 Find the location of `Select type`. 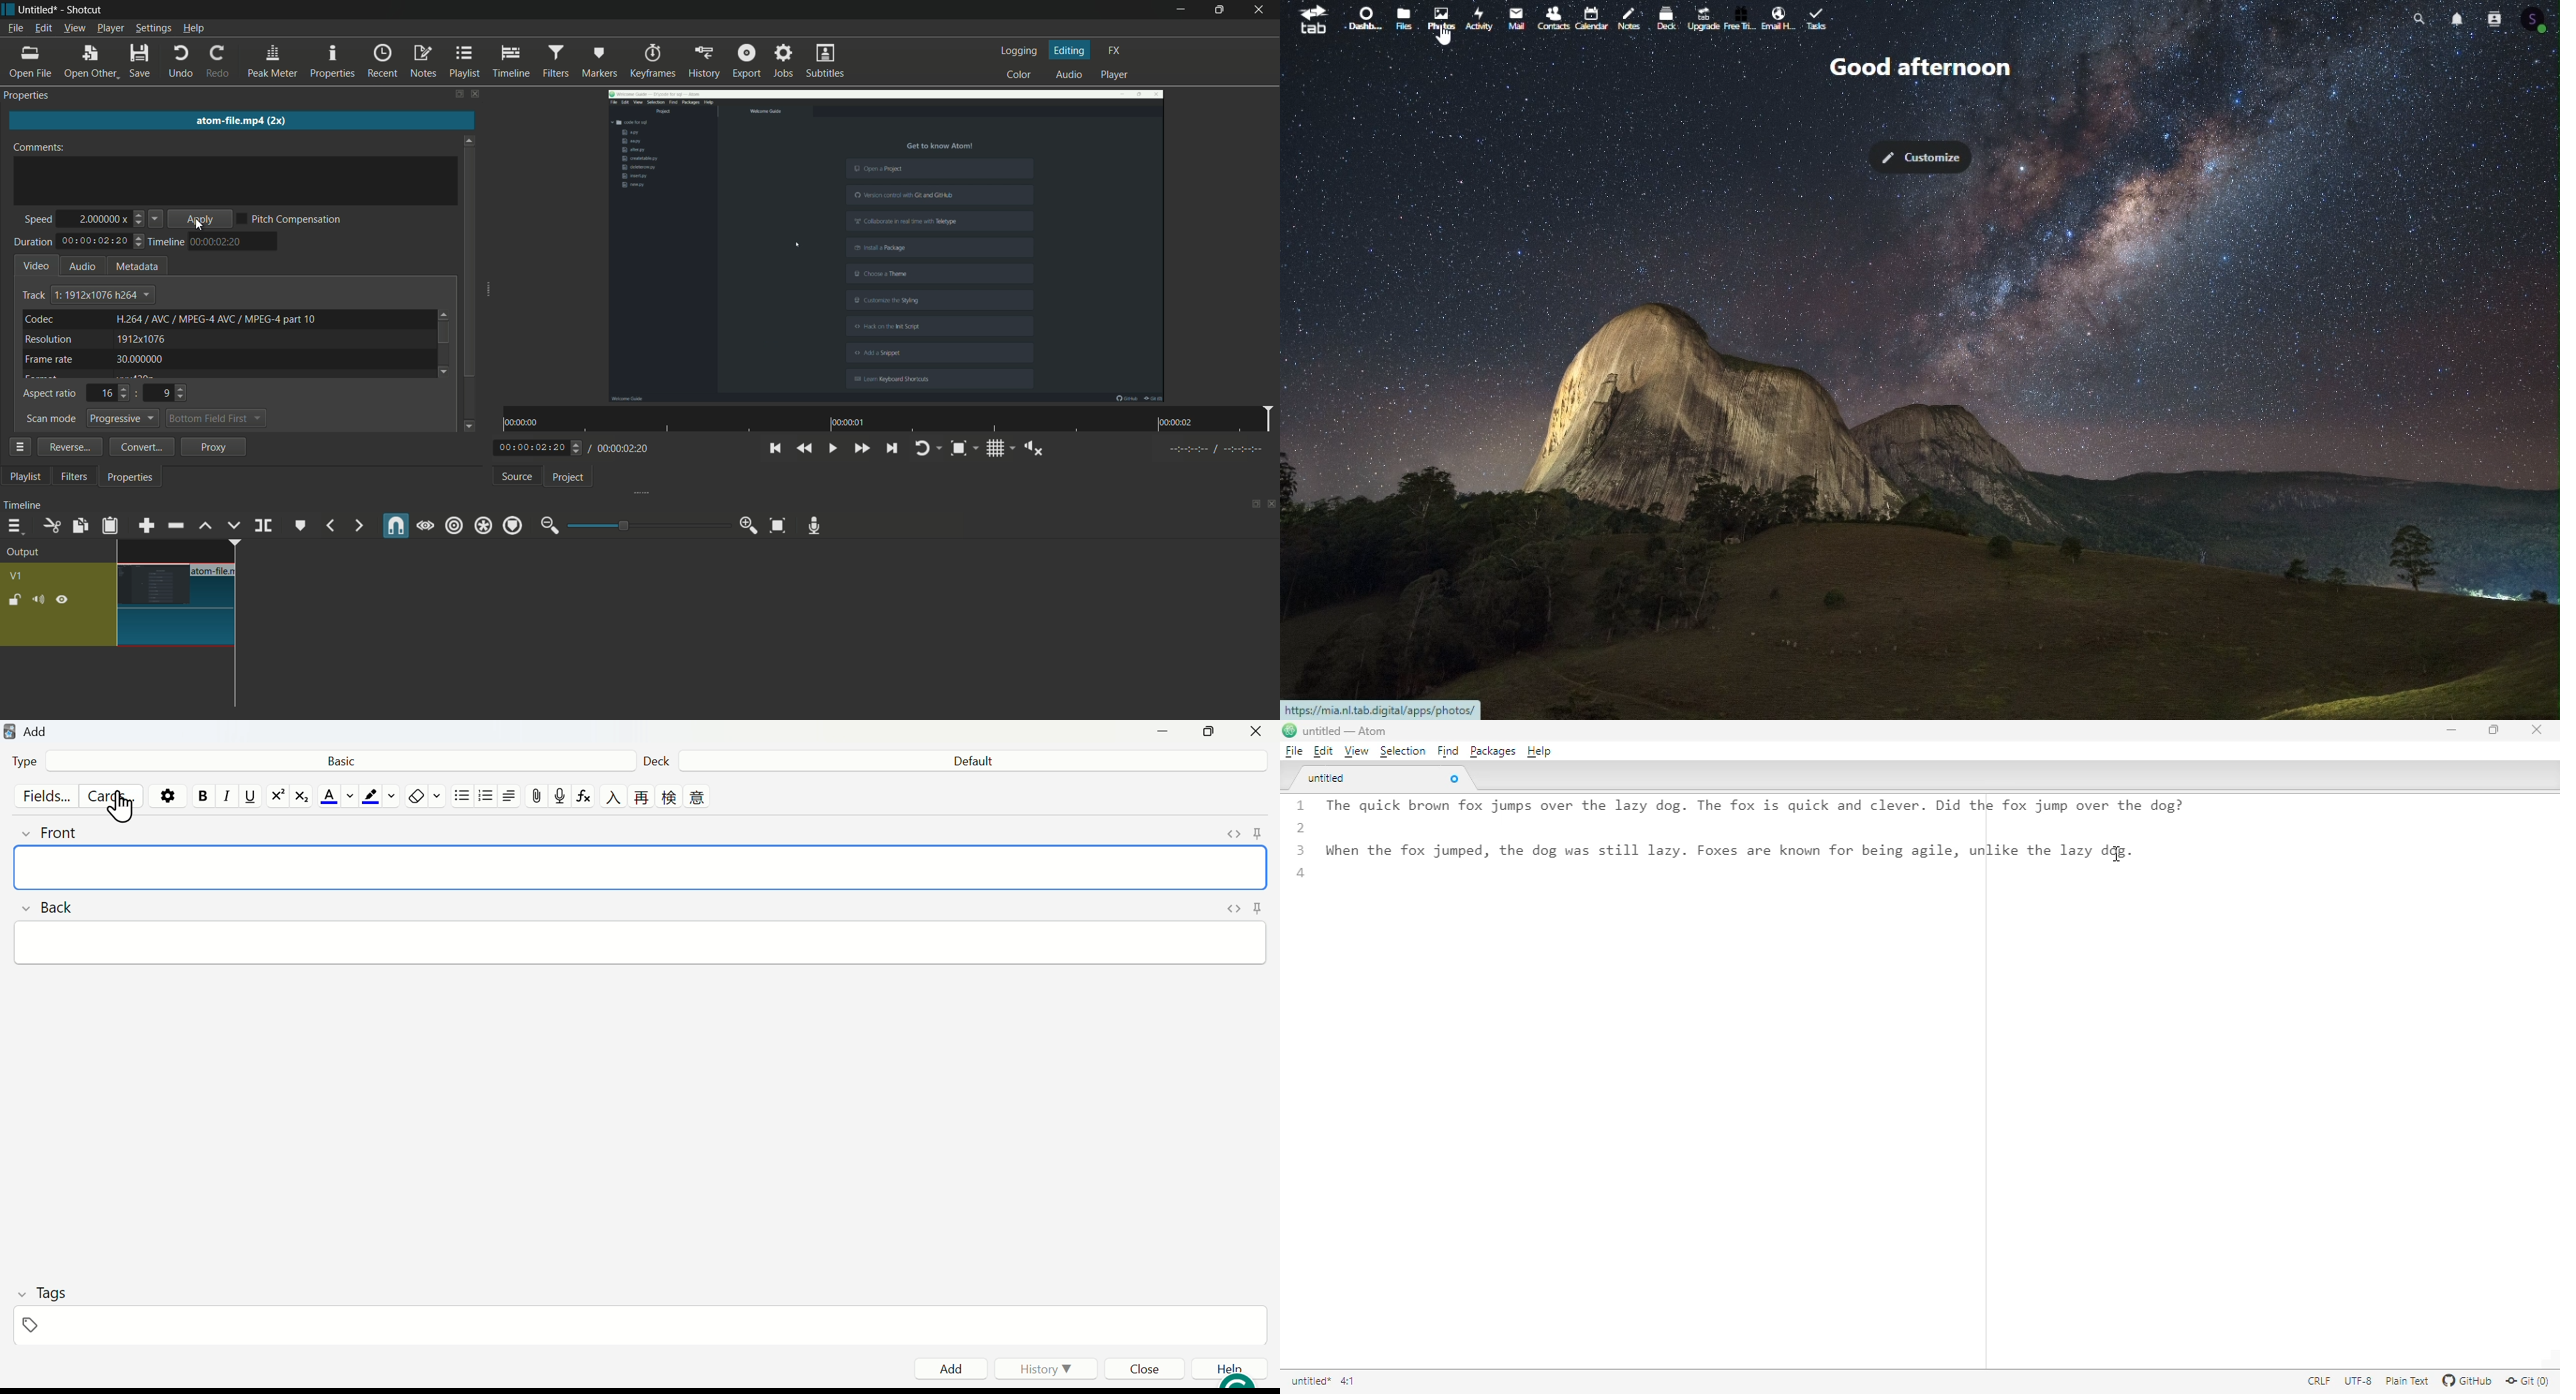

Select type is located at coordinates (339, 761).